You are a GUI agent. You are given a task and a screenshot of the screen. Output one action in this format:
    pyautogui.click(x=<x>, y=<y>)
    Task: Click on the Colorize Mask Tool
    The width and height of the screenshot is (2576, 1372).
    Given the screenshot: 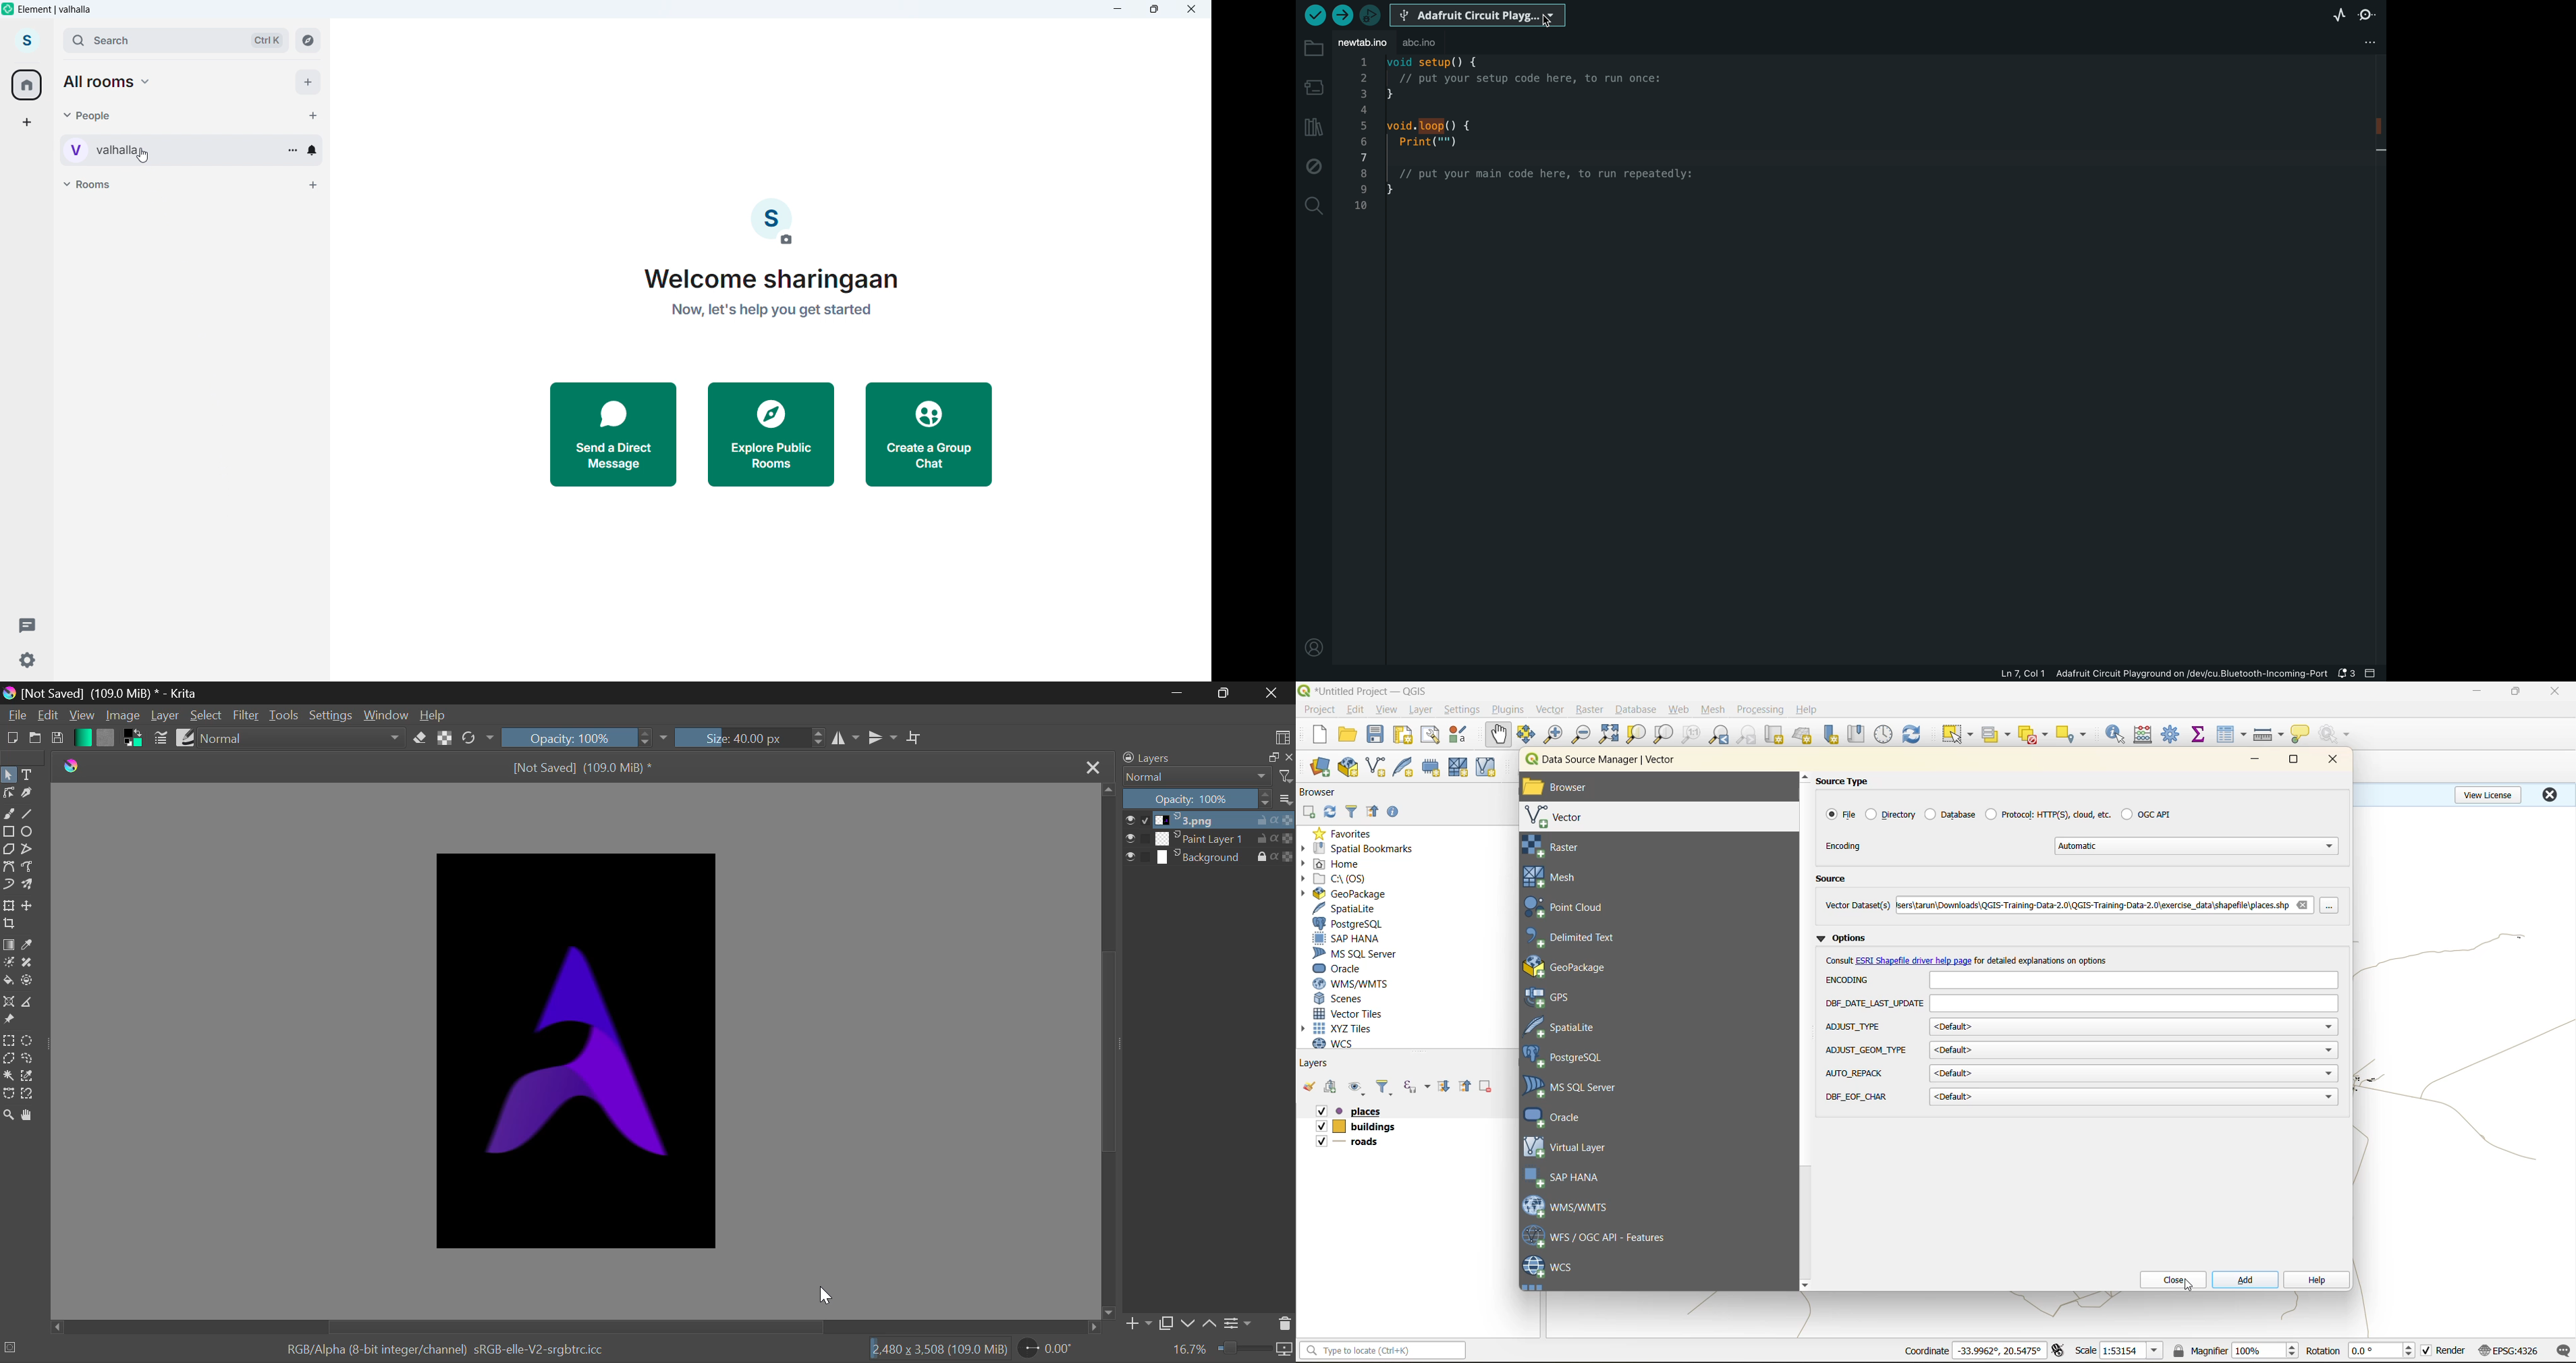 What is the action you would take?
    pyautogui.click(x=8, y=962)
    